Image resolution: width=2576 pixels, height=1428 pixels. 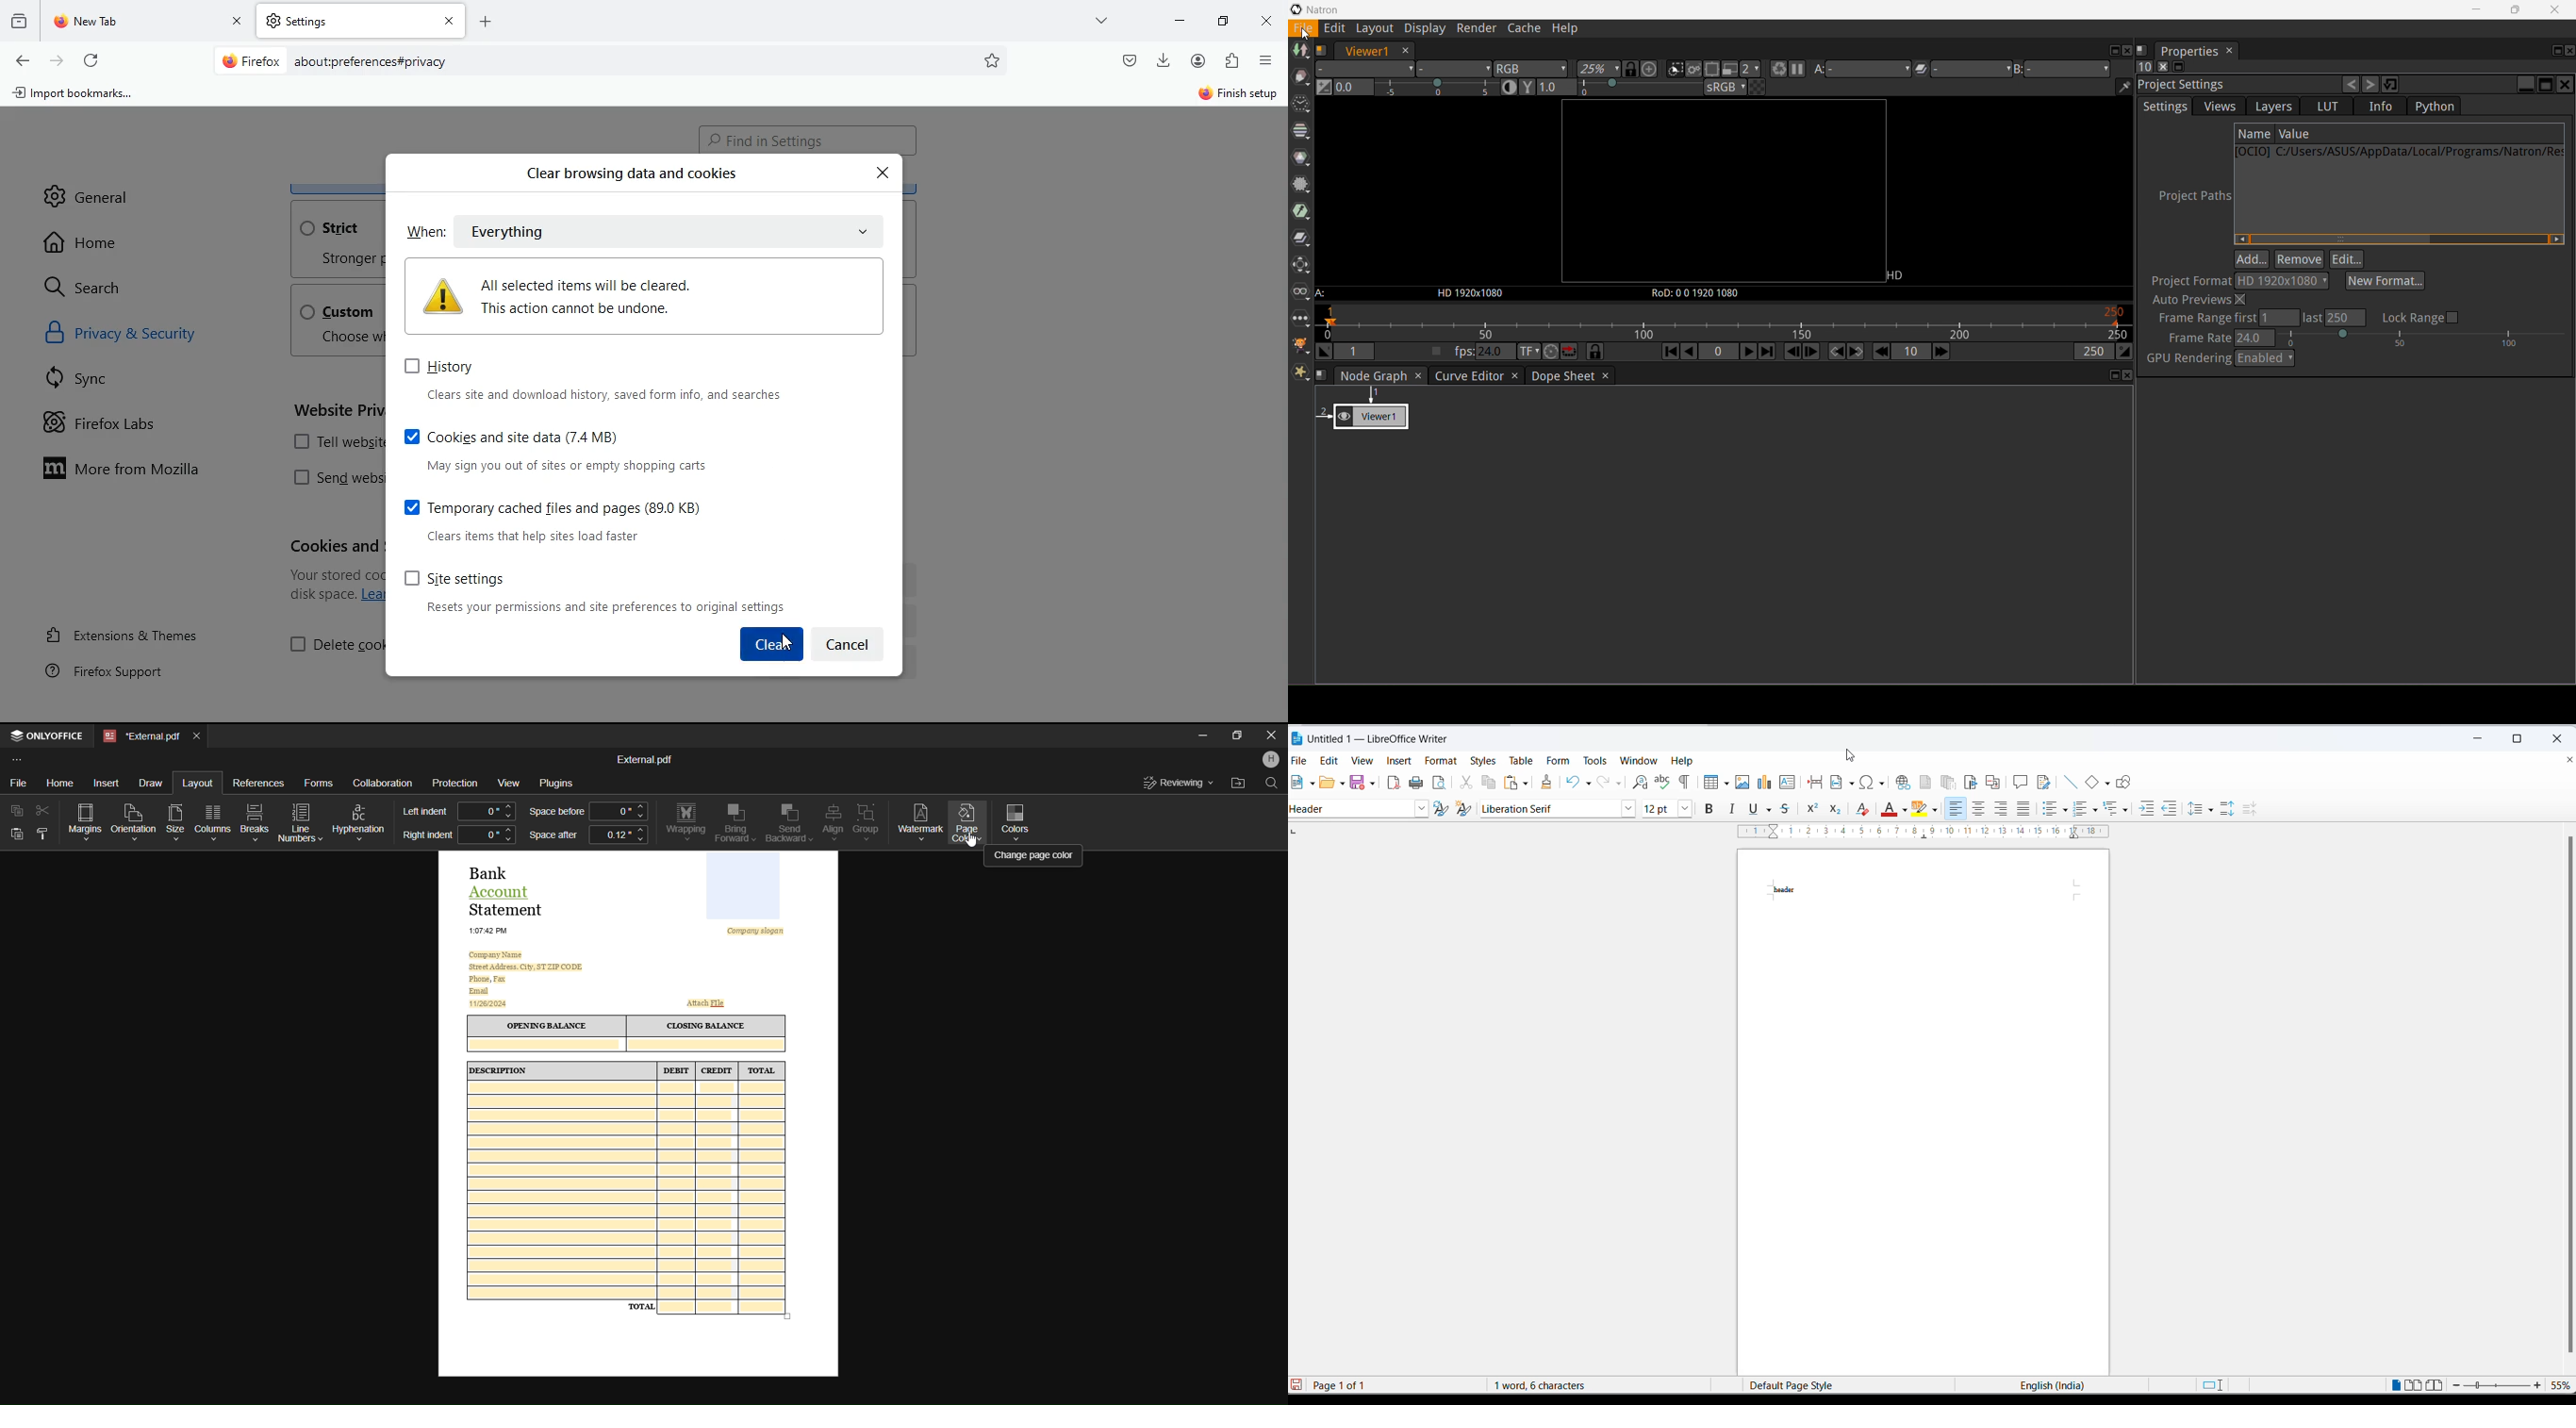 What do you see at coordinates (255, 822) in the screenshot?
I see `Breaks` at bounding box center [255, 822].